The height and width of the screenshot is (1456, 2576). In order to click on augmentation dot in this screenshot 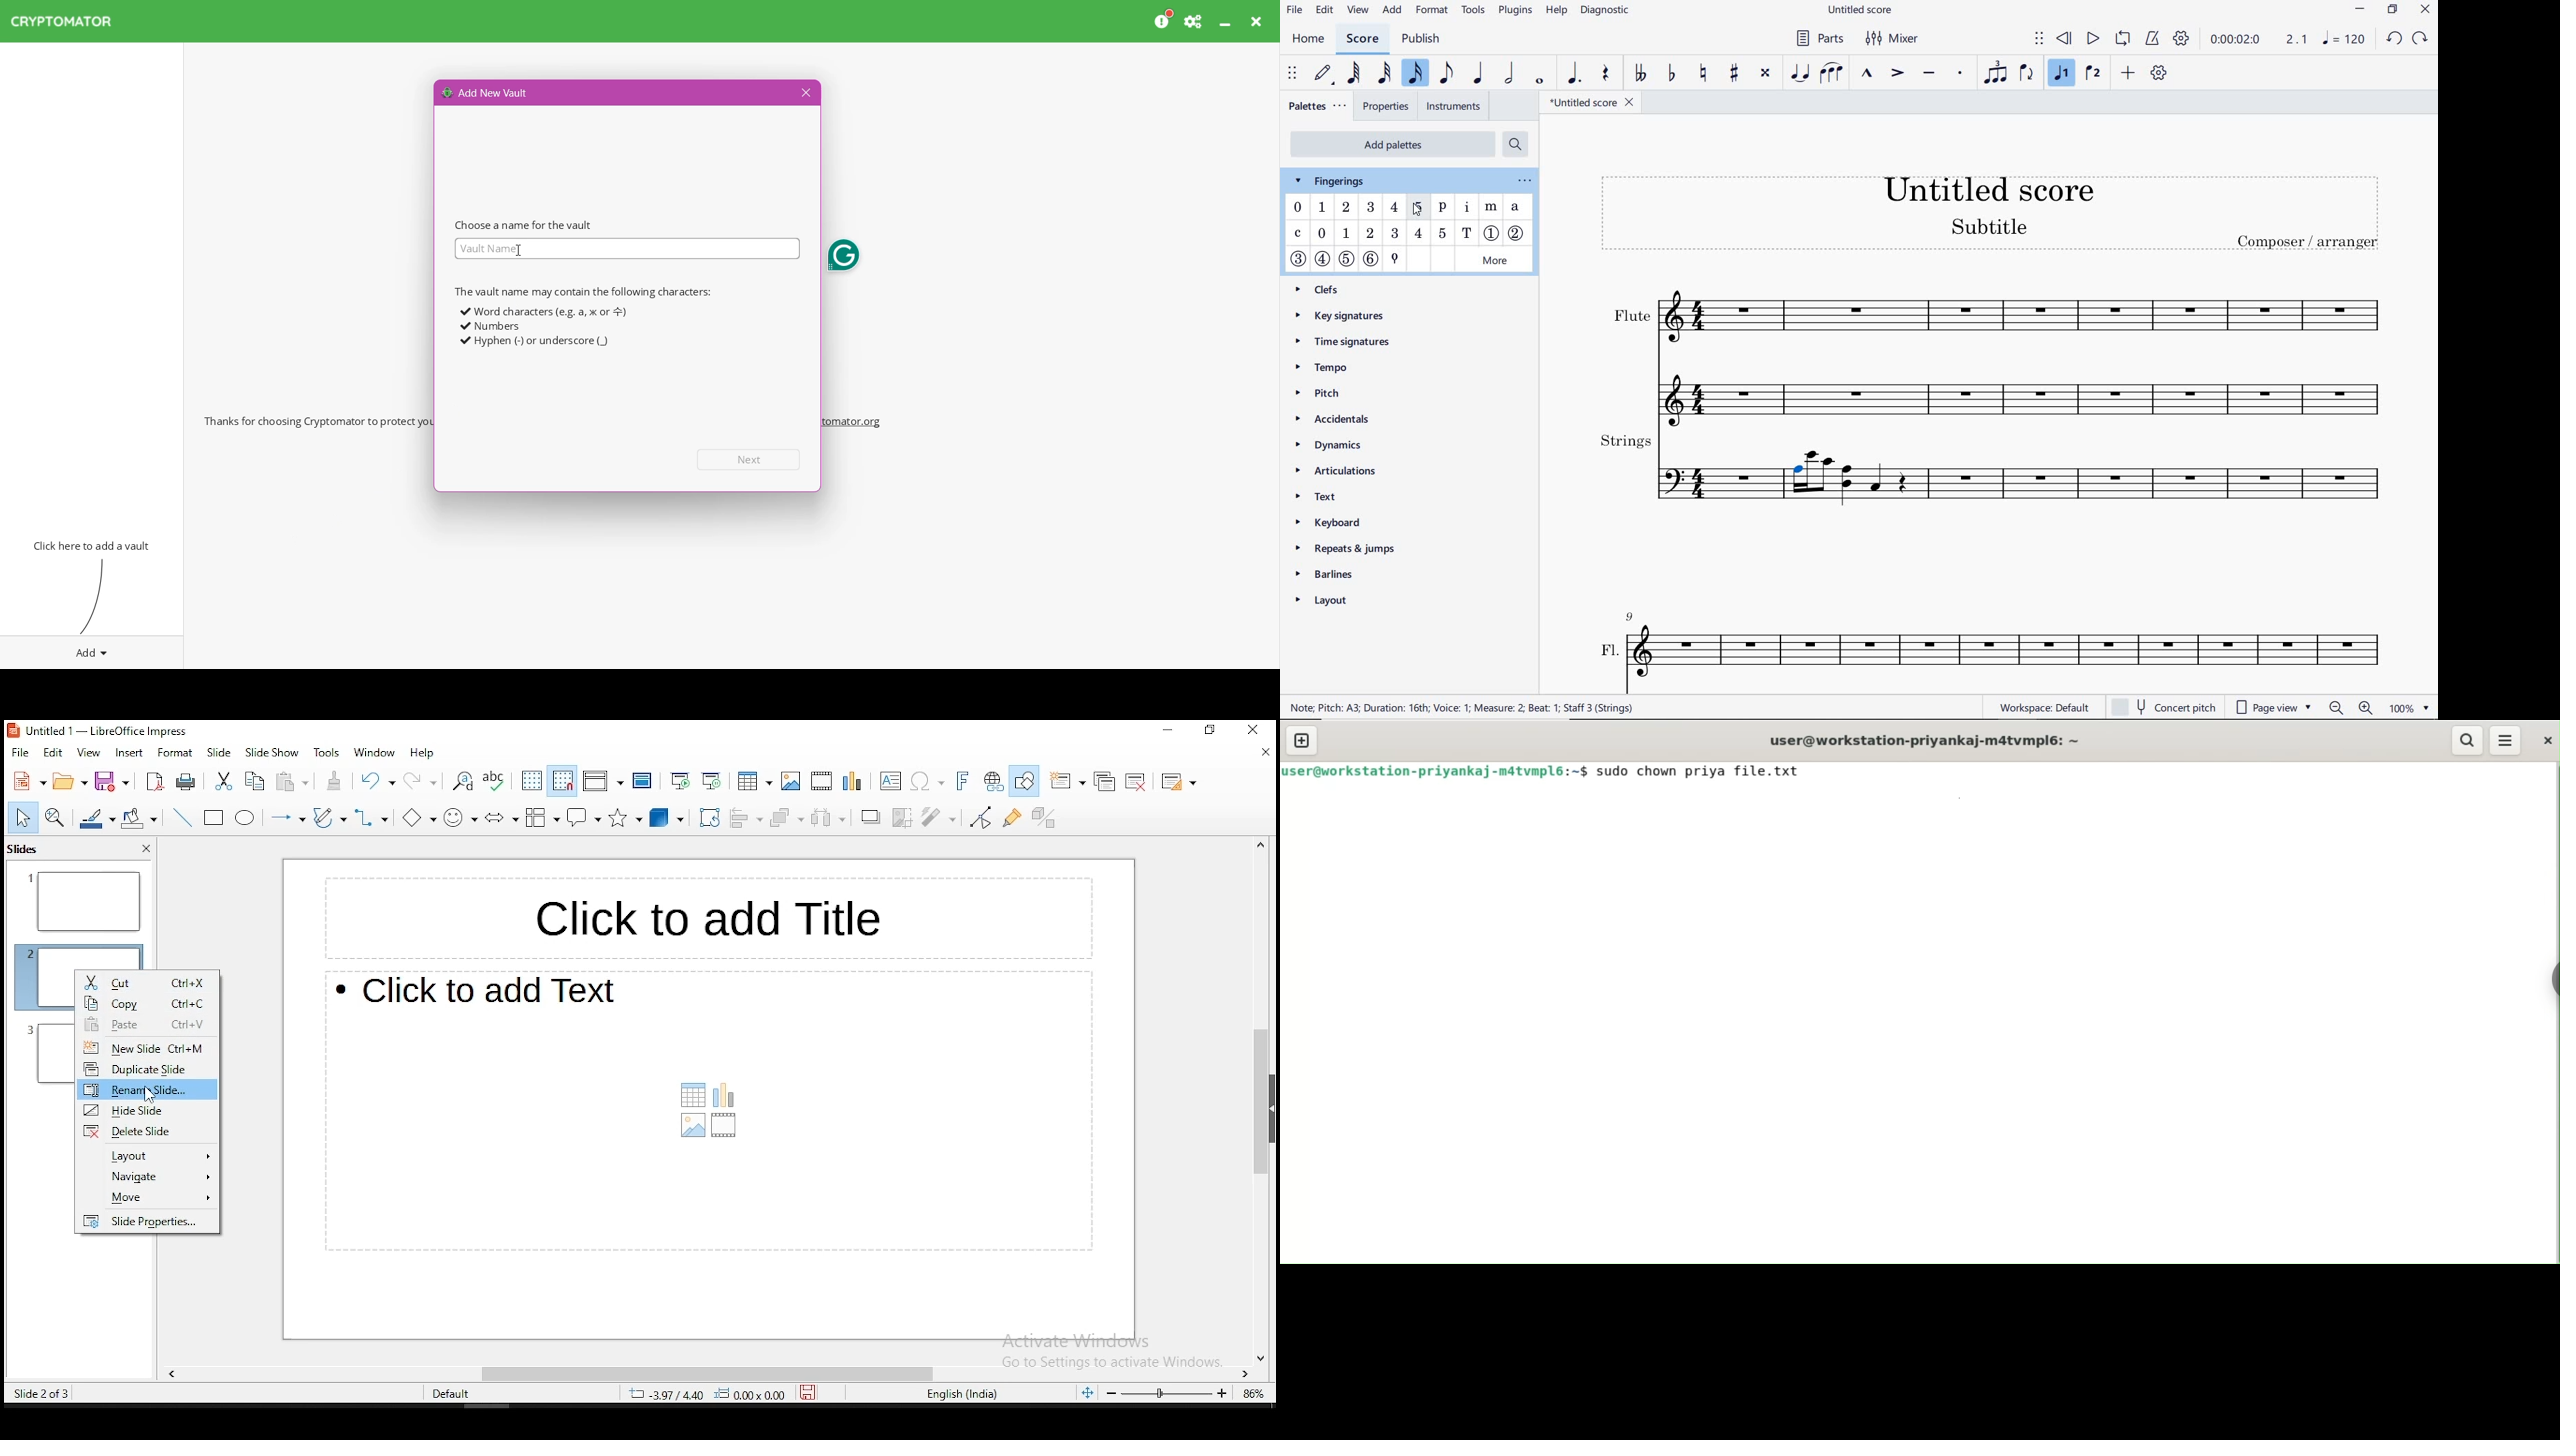, I will do `click(1577, 72)`.